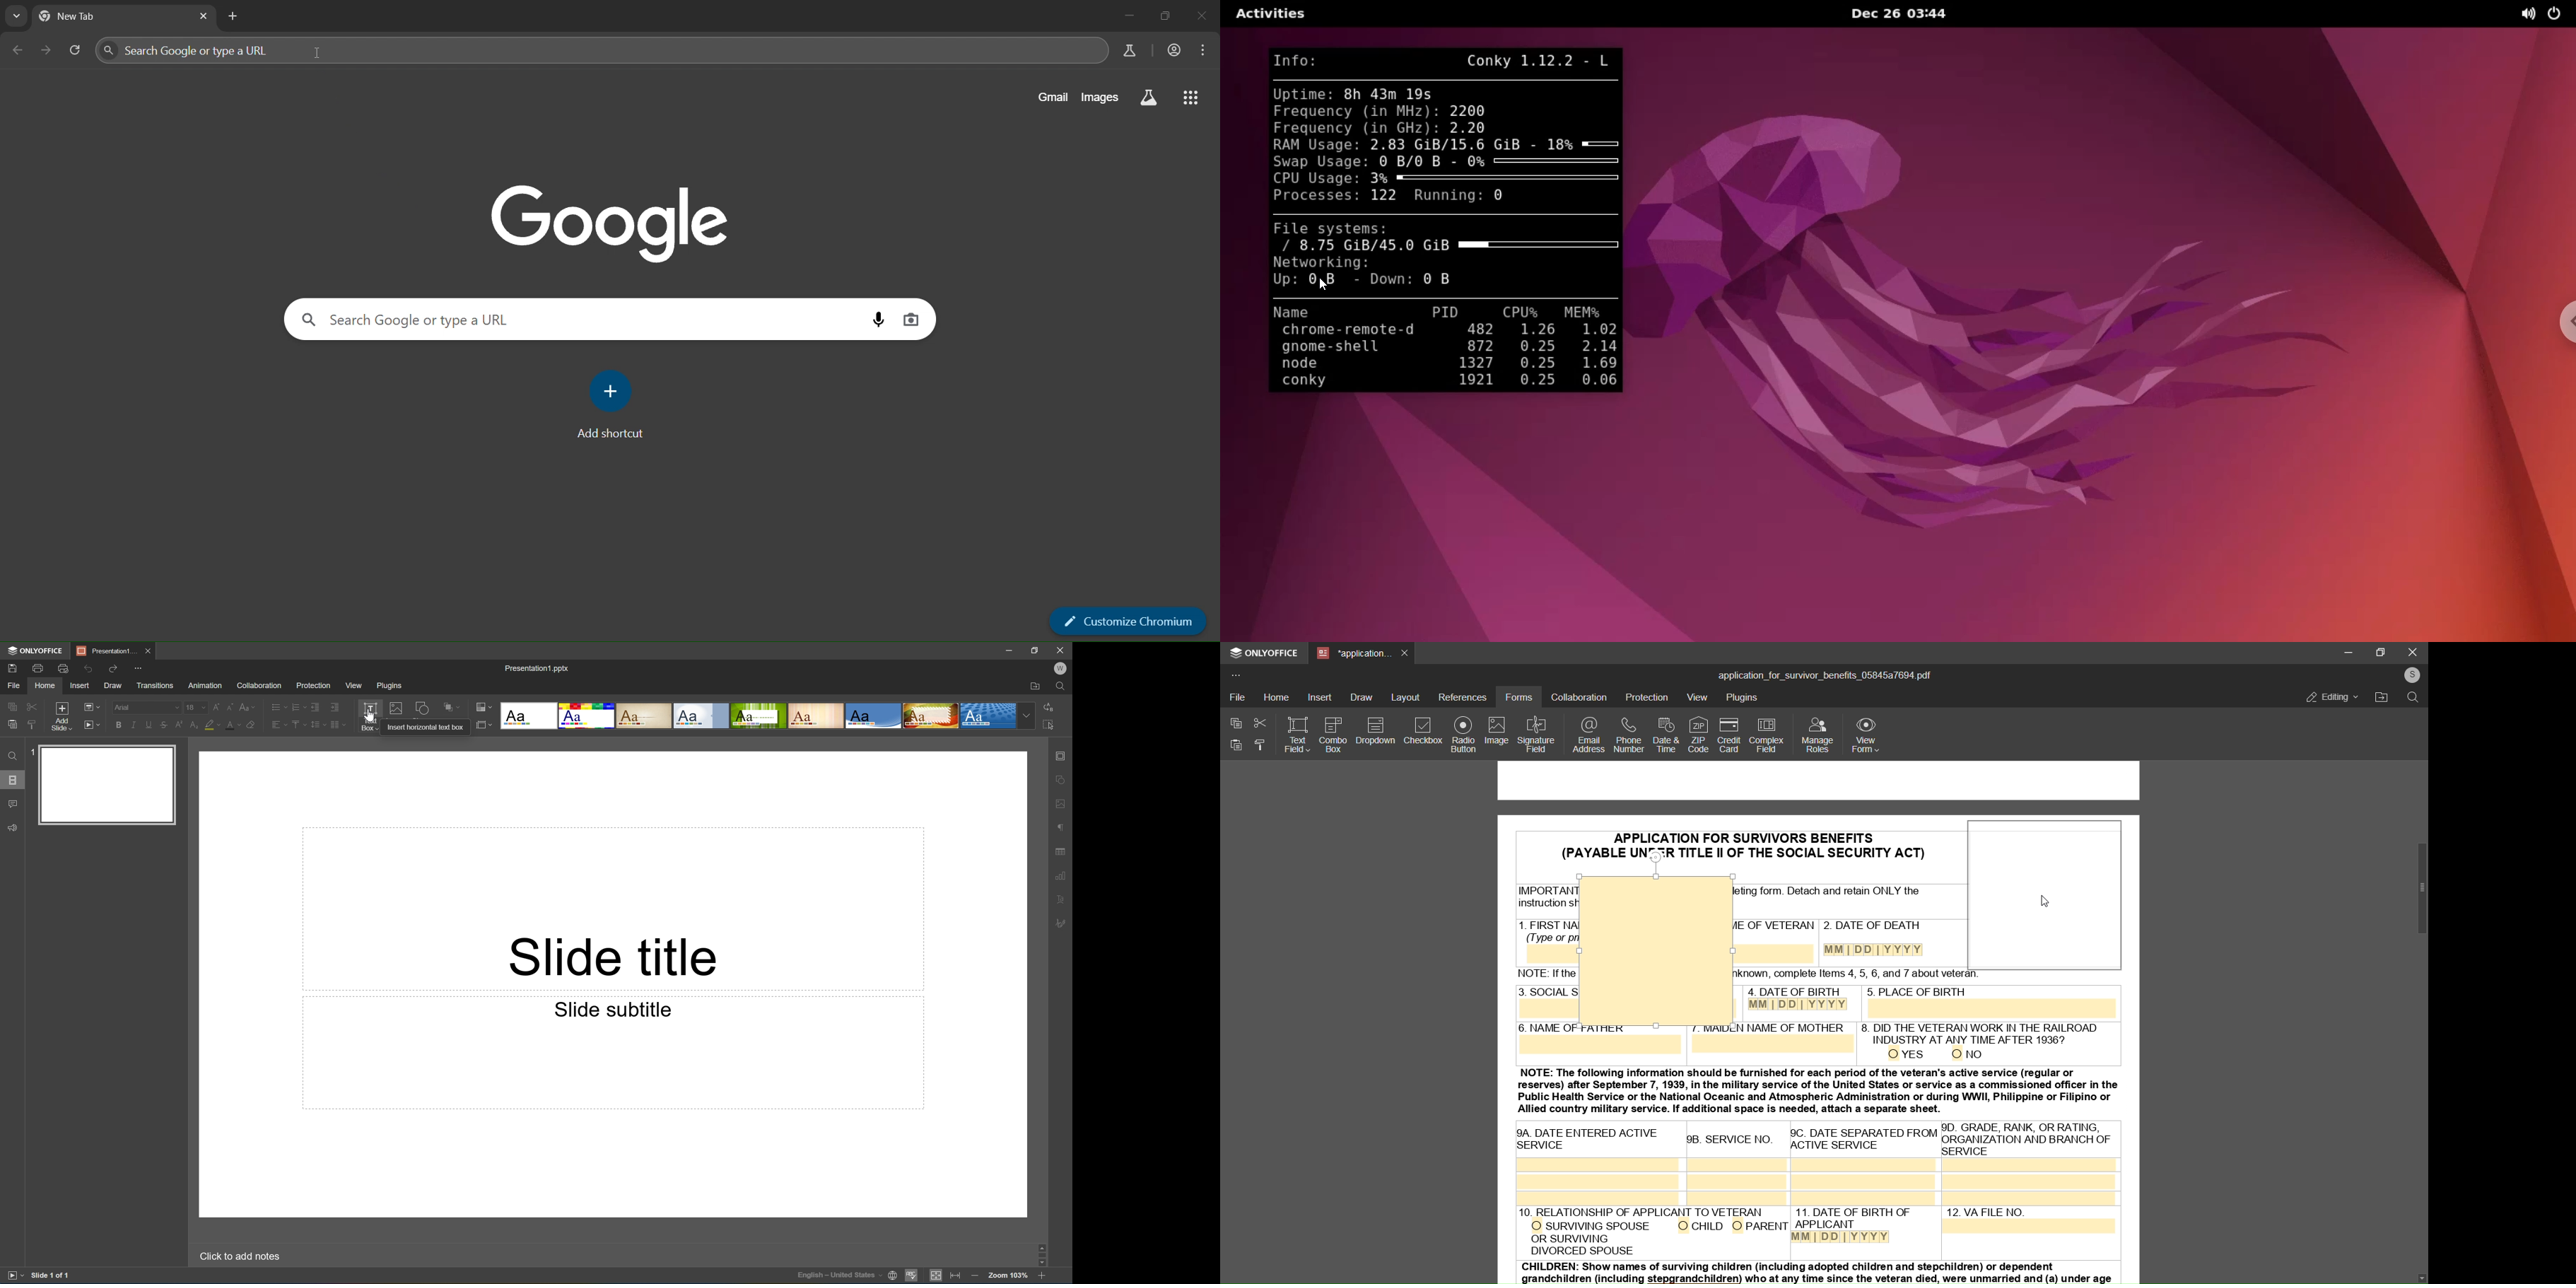 Image resolution: width=2576 pixels, height=1288 pixels. I want to click on image settings, so click(1062, 806).